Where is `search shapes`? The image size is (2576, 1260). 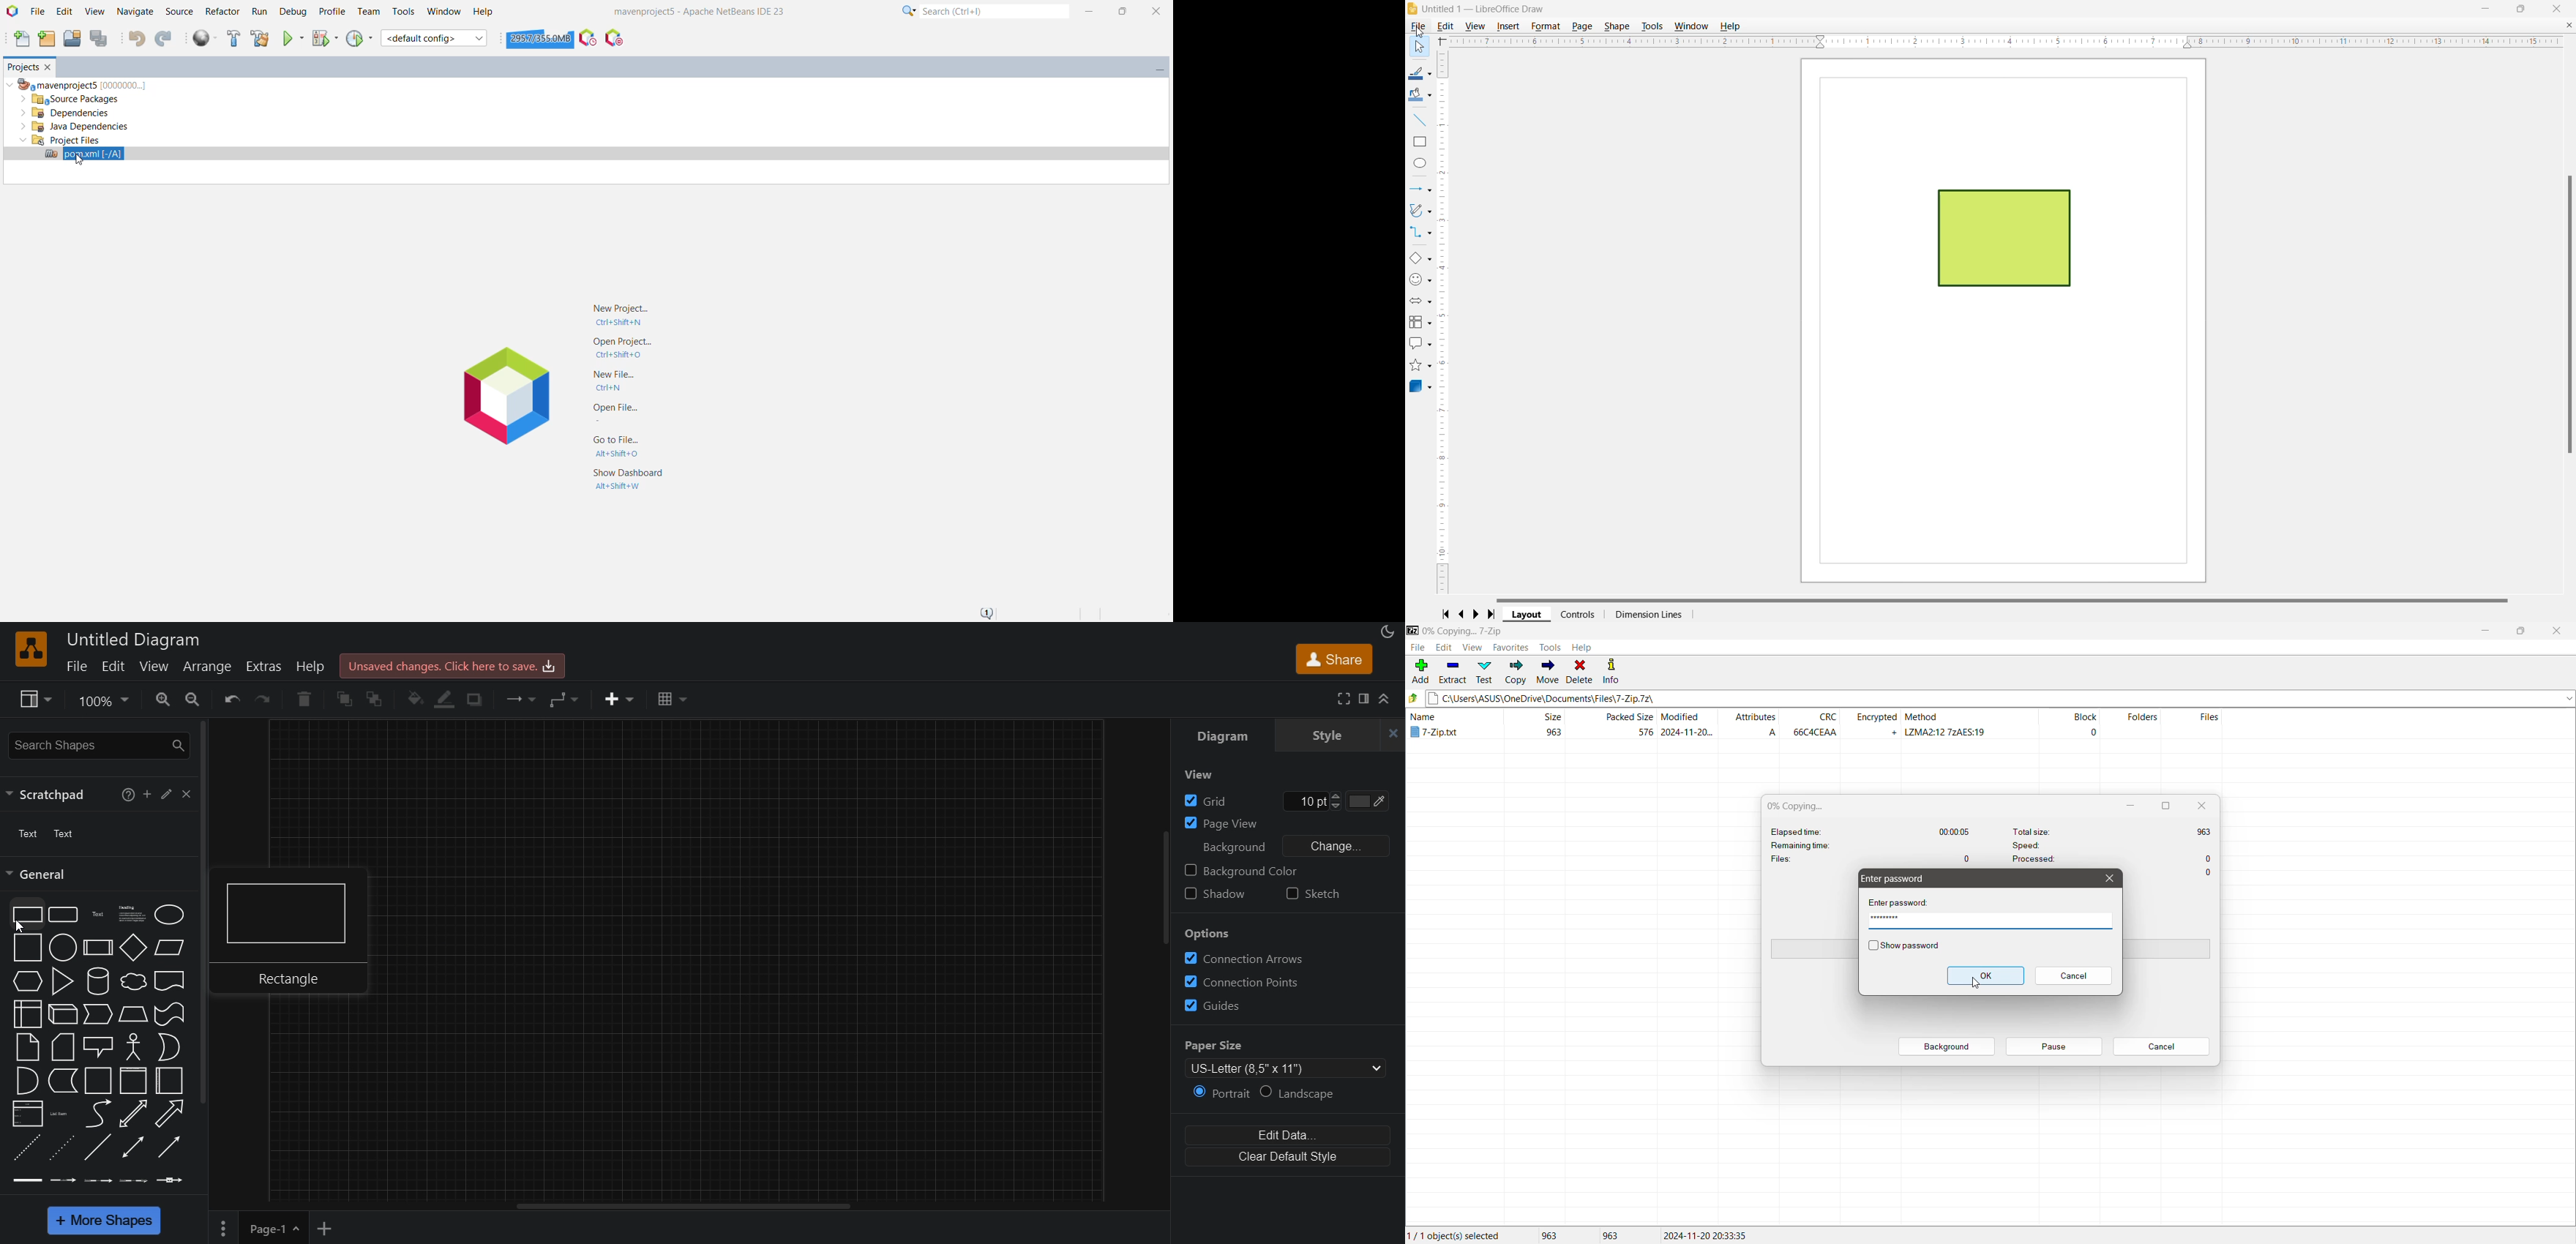
search shapes is located at coordinates (99, 743).